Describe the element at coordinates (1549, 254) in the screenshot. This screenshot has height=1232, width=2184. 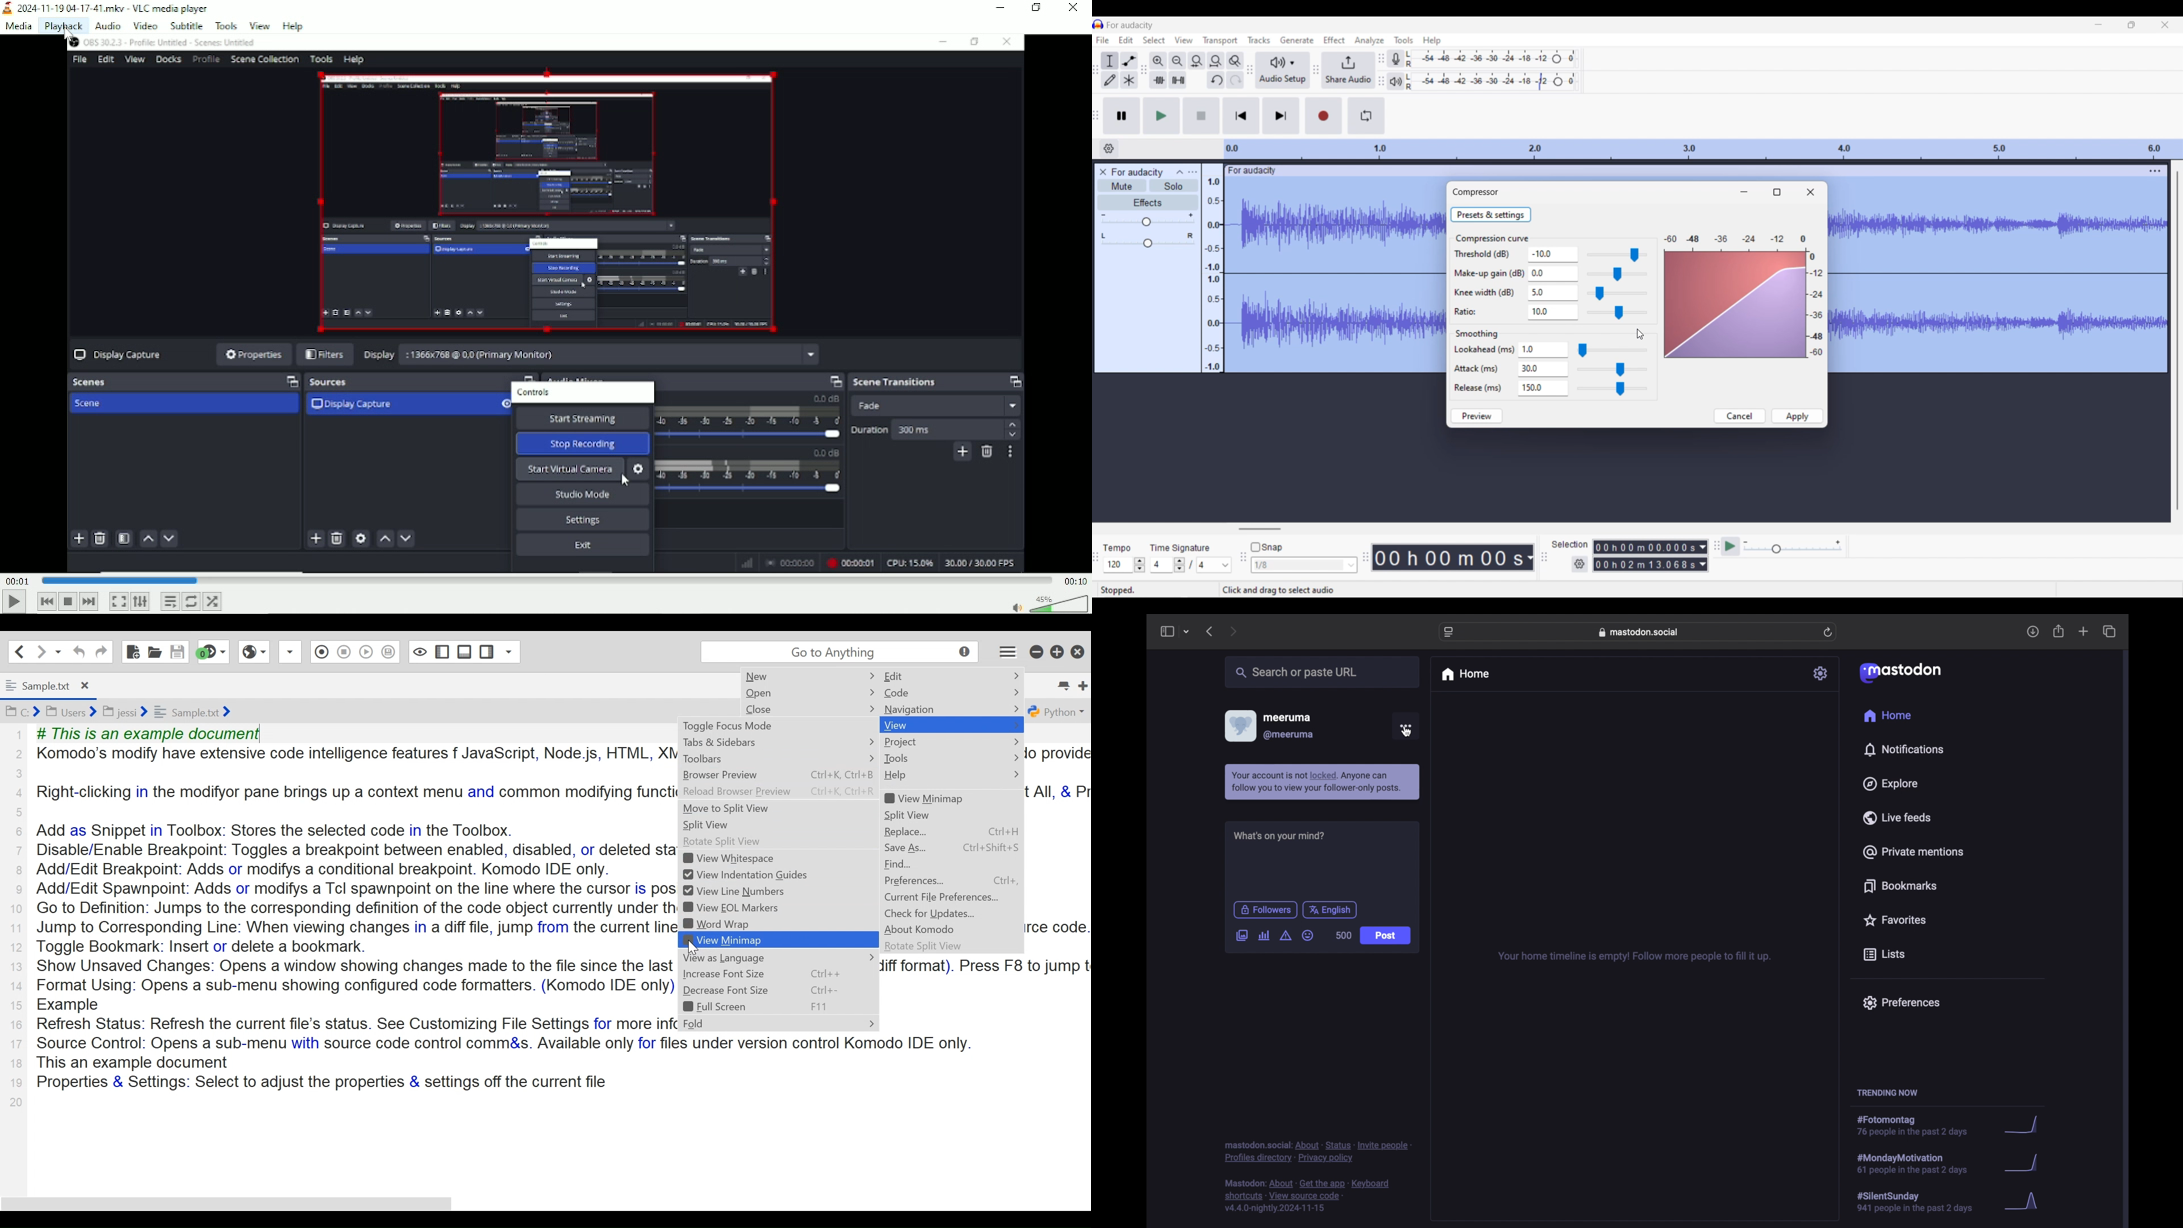
I see `Text boxe to type in Threshold` at that location.